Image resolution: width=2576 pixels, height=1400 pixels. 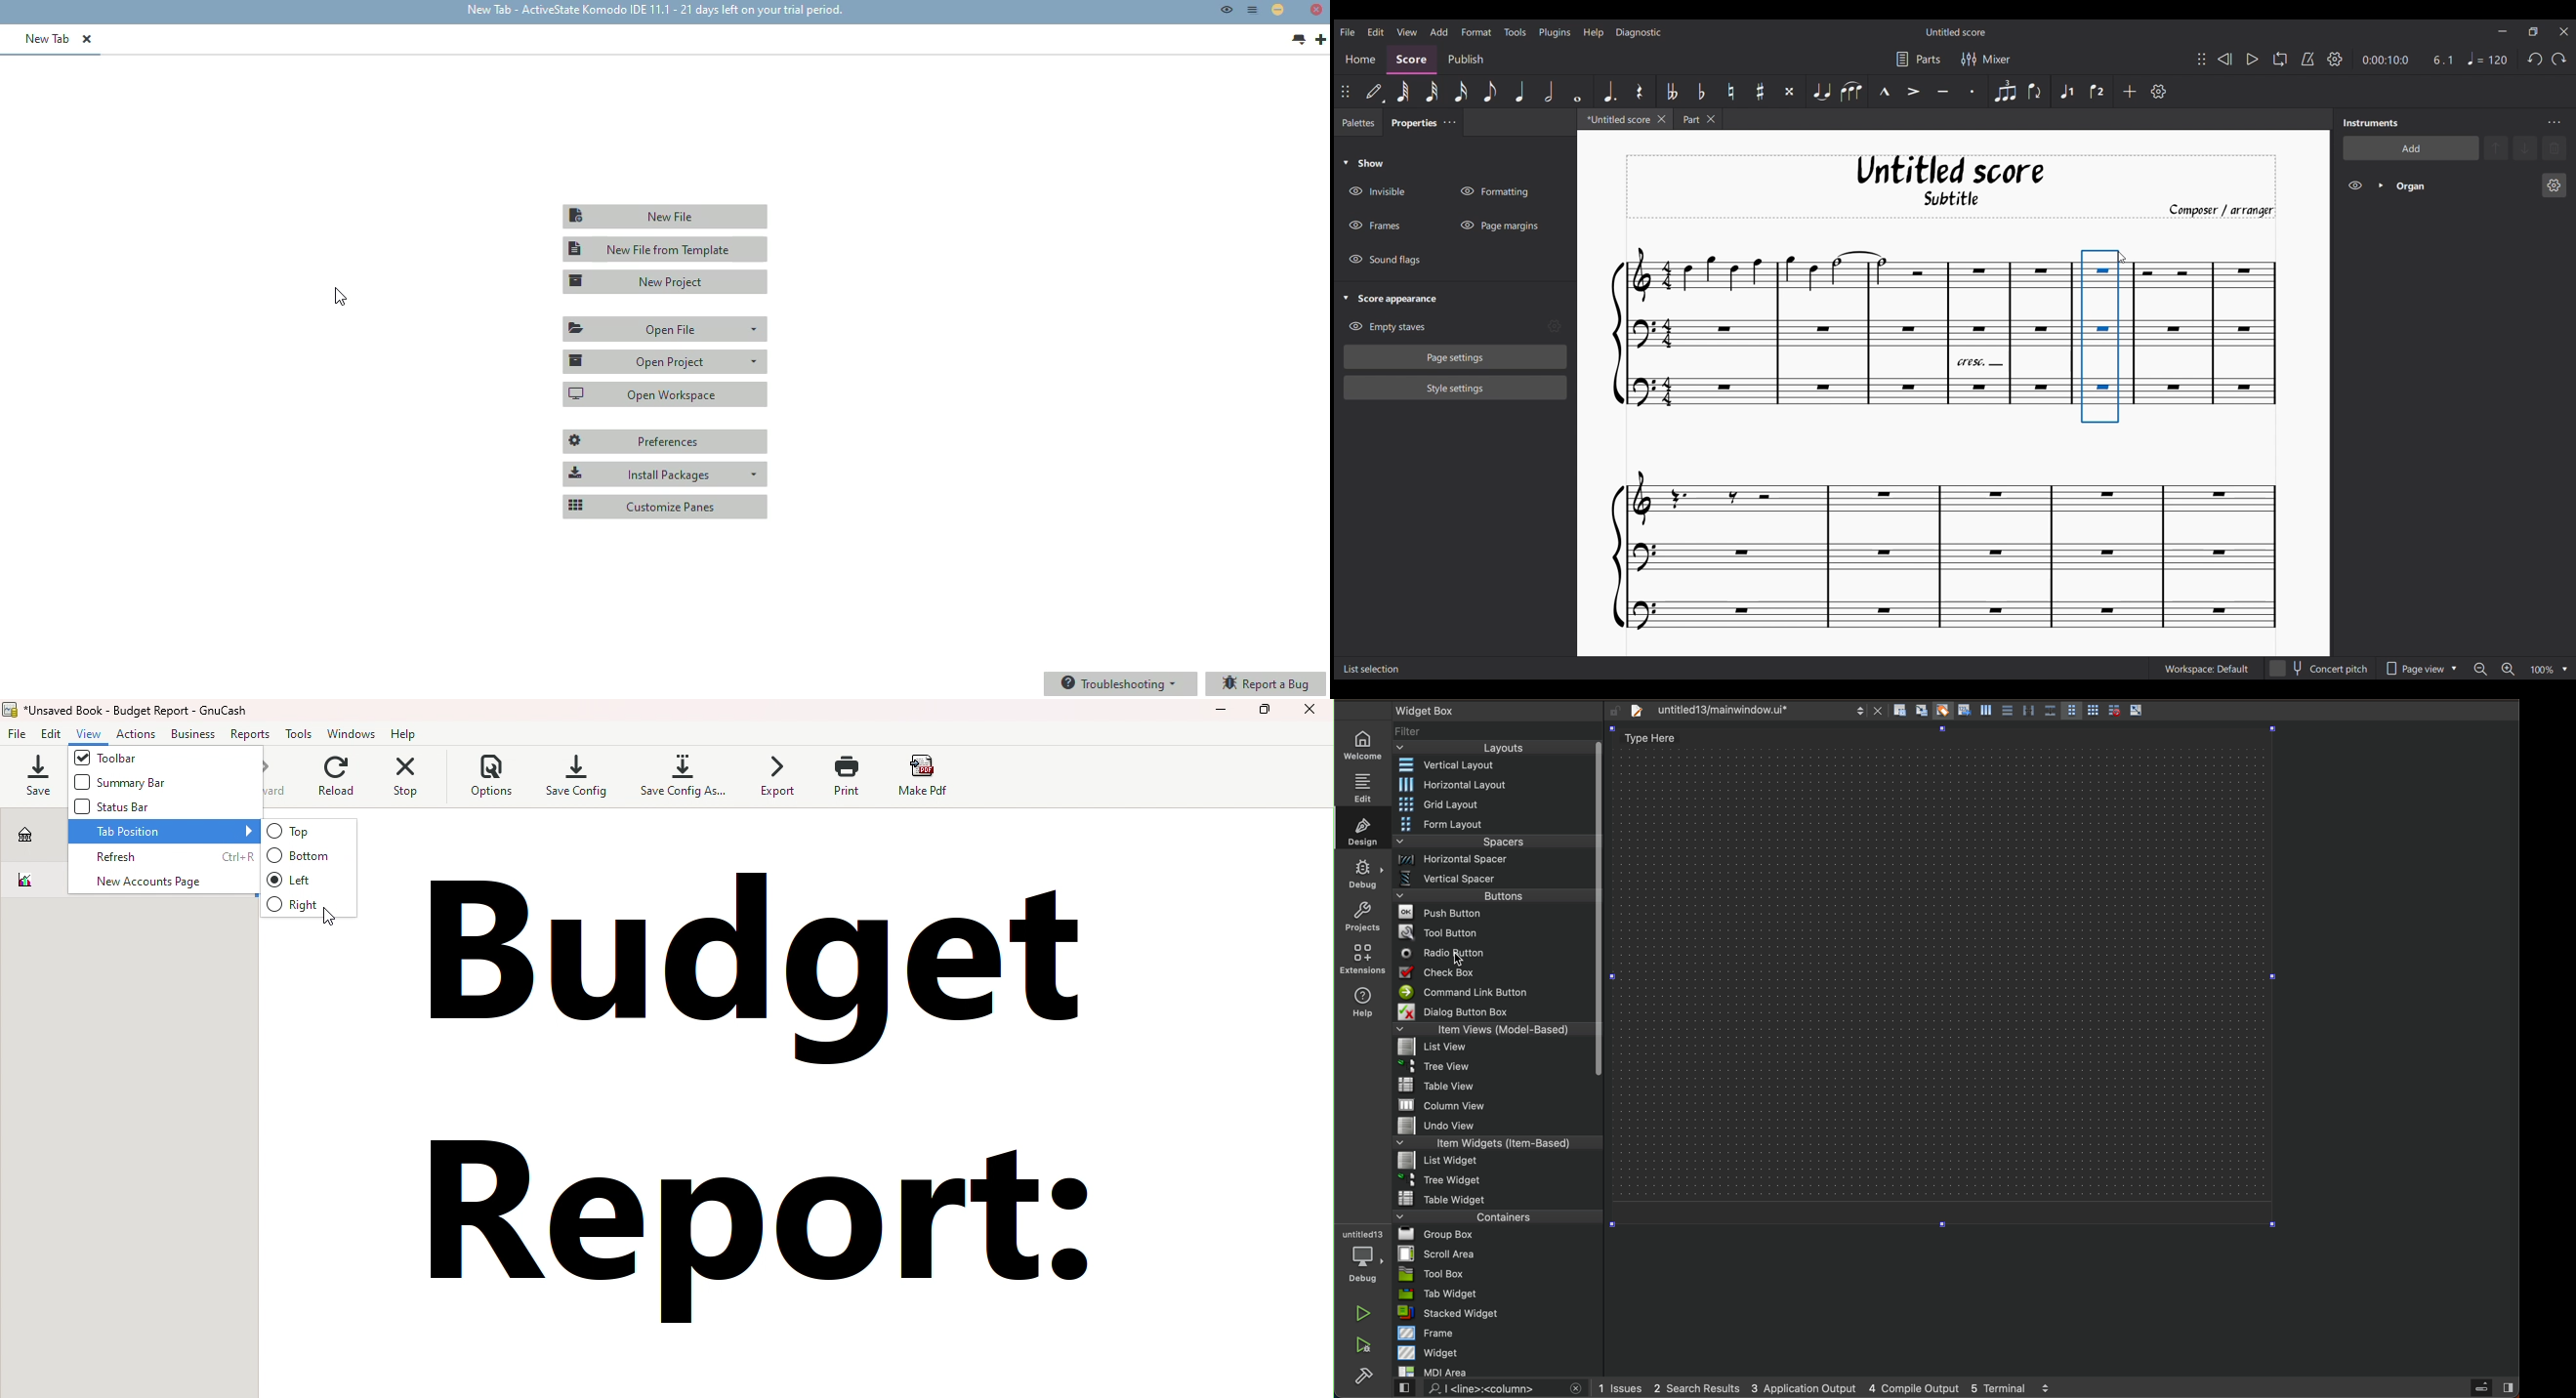 What do you see at coordinates (665, 281) in the screenshot?
I see `new project` at bounding box center [665, 281].